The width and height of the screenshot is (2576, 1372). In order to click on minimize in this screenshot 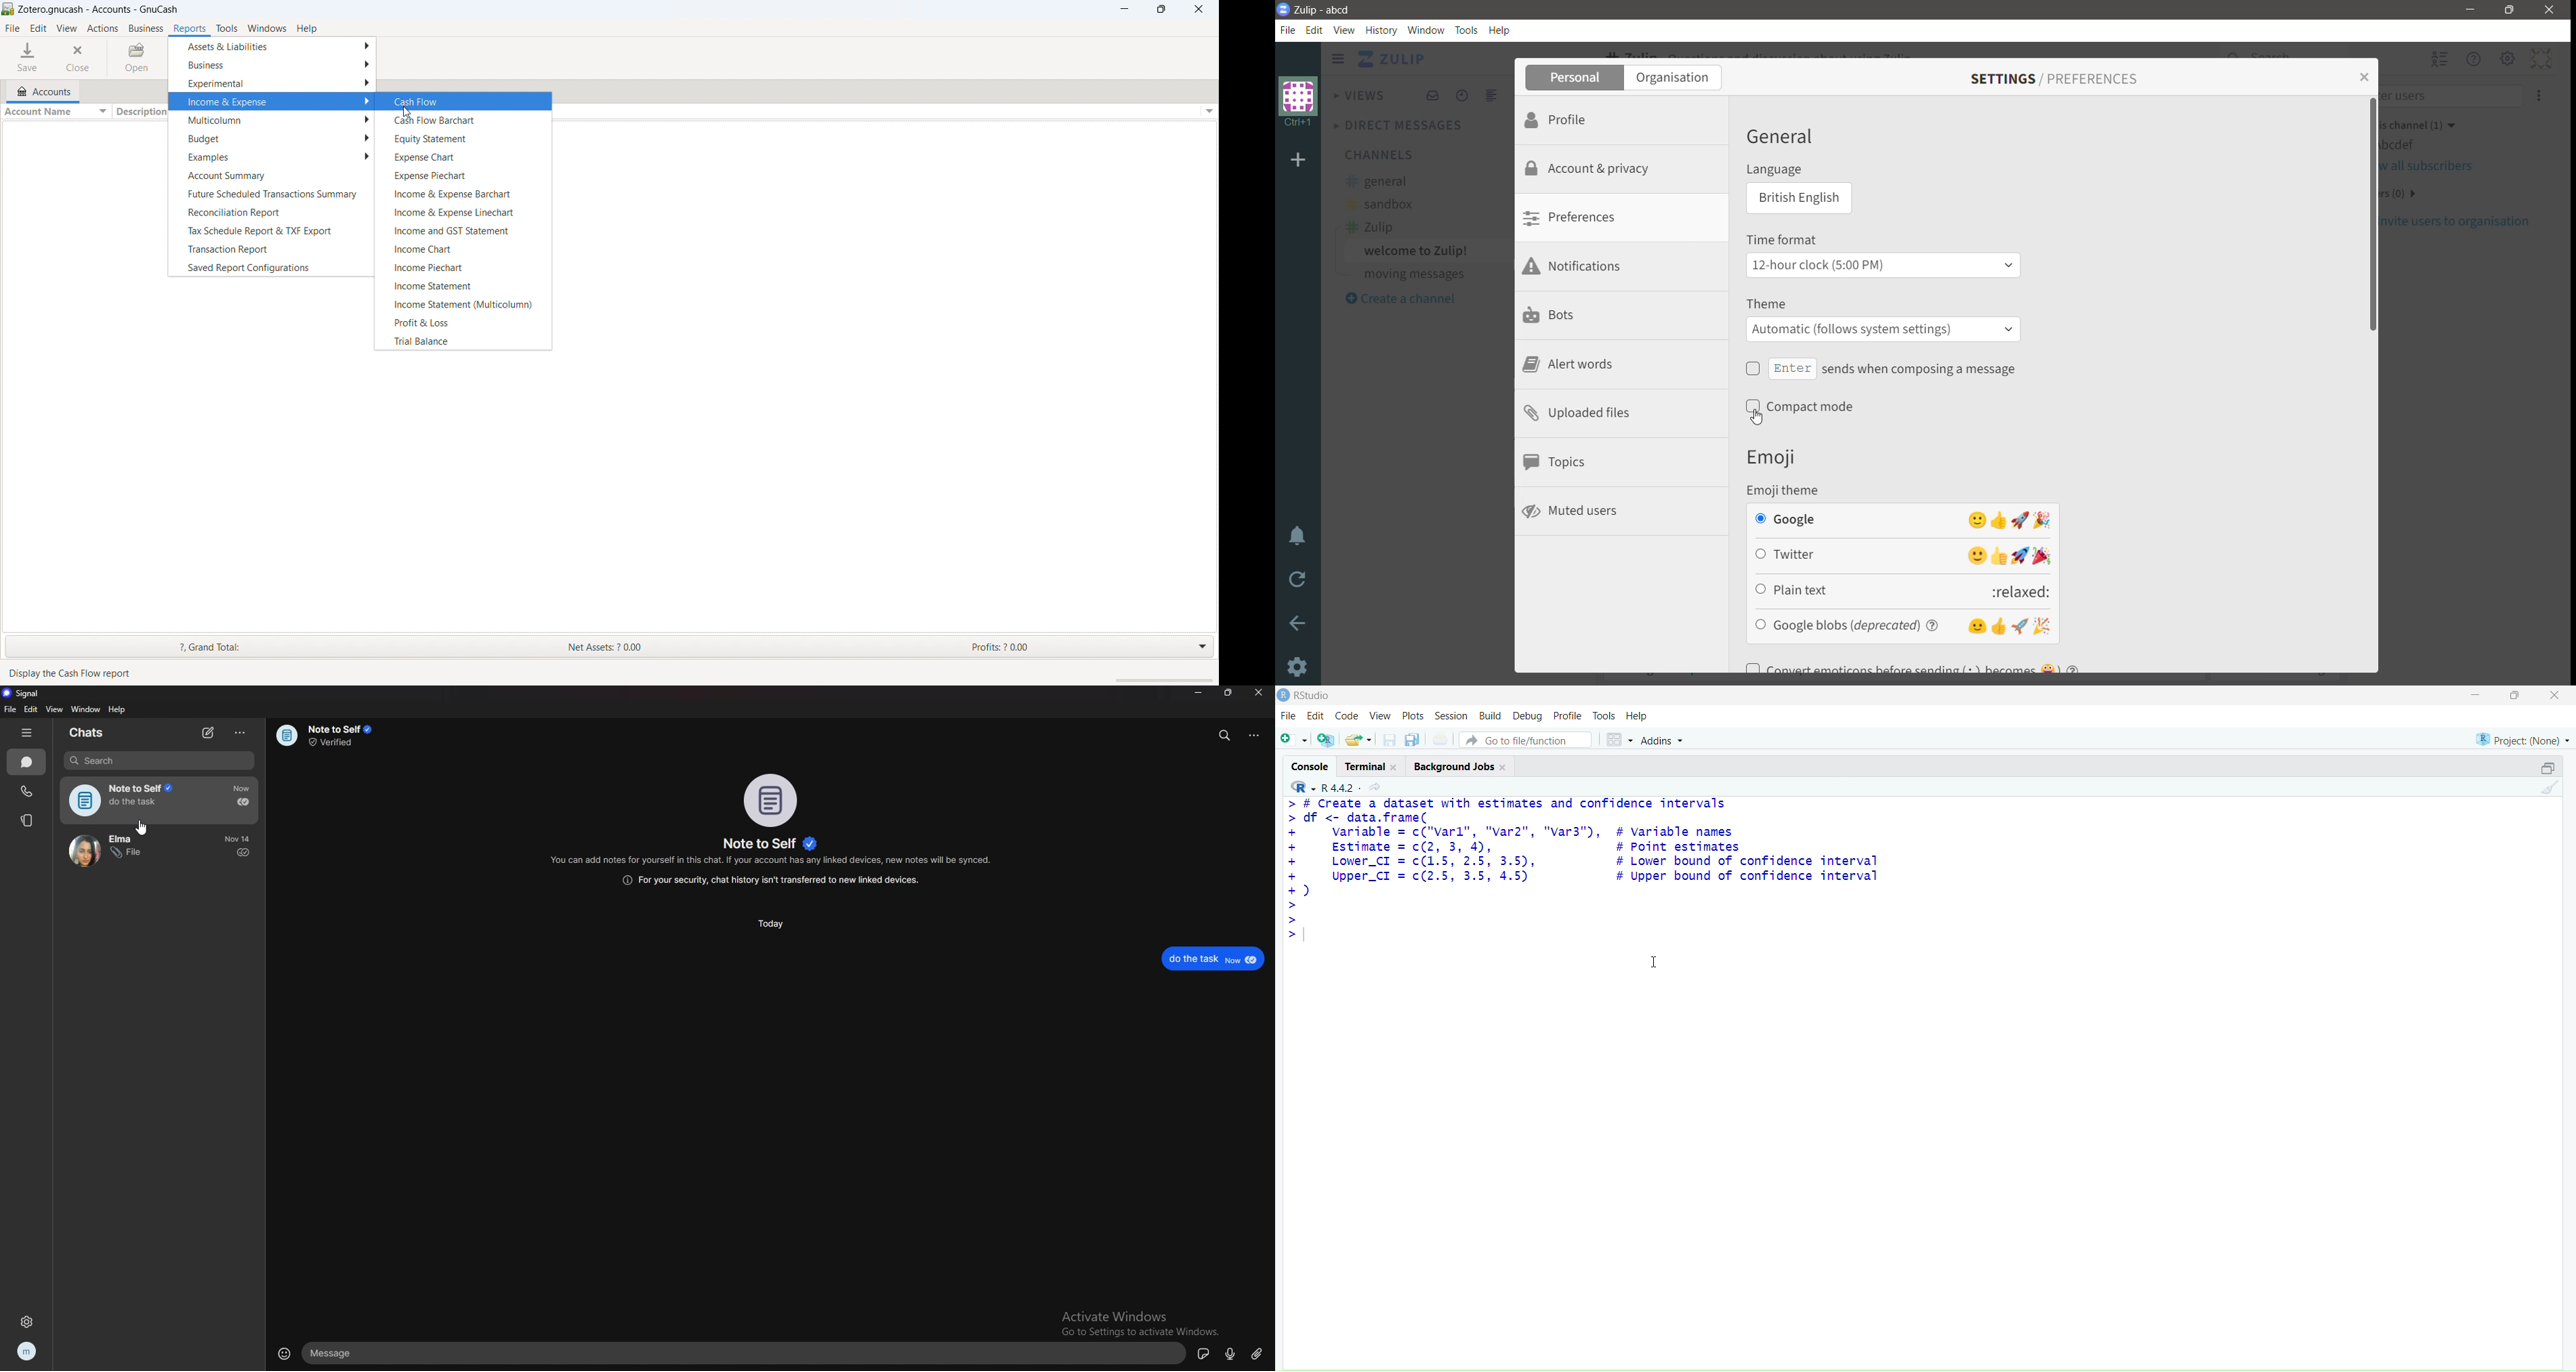, I will do `click(1199, 691)`.